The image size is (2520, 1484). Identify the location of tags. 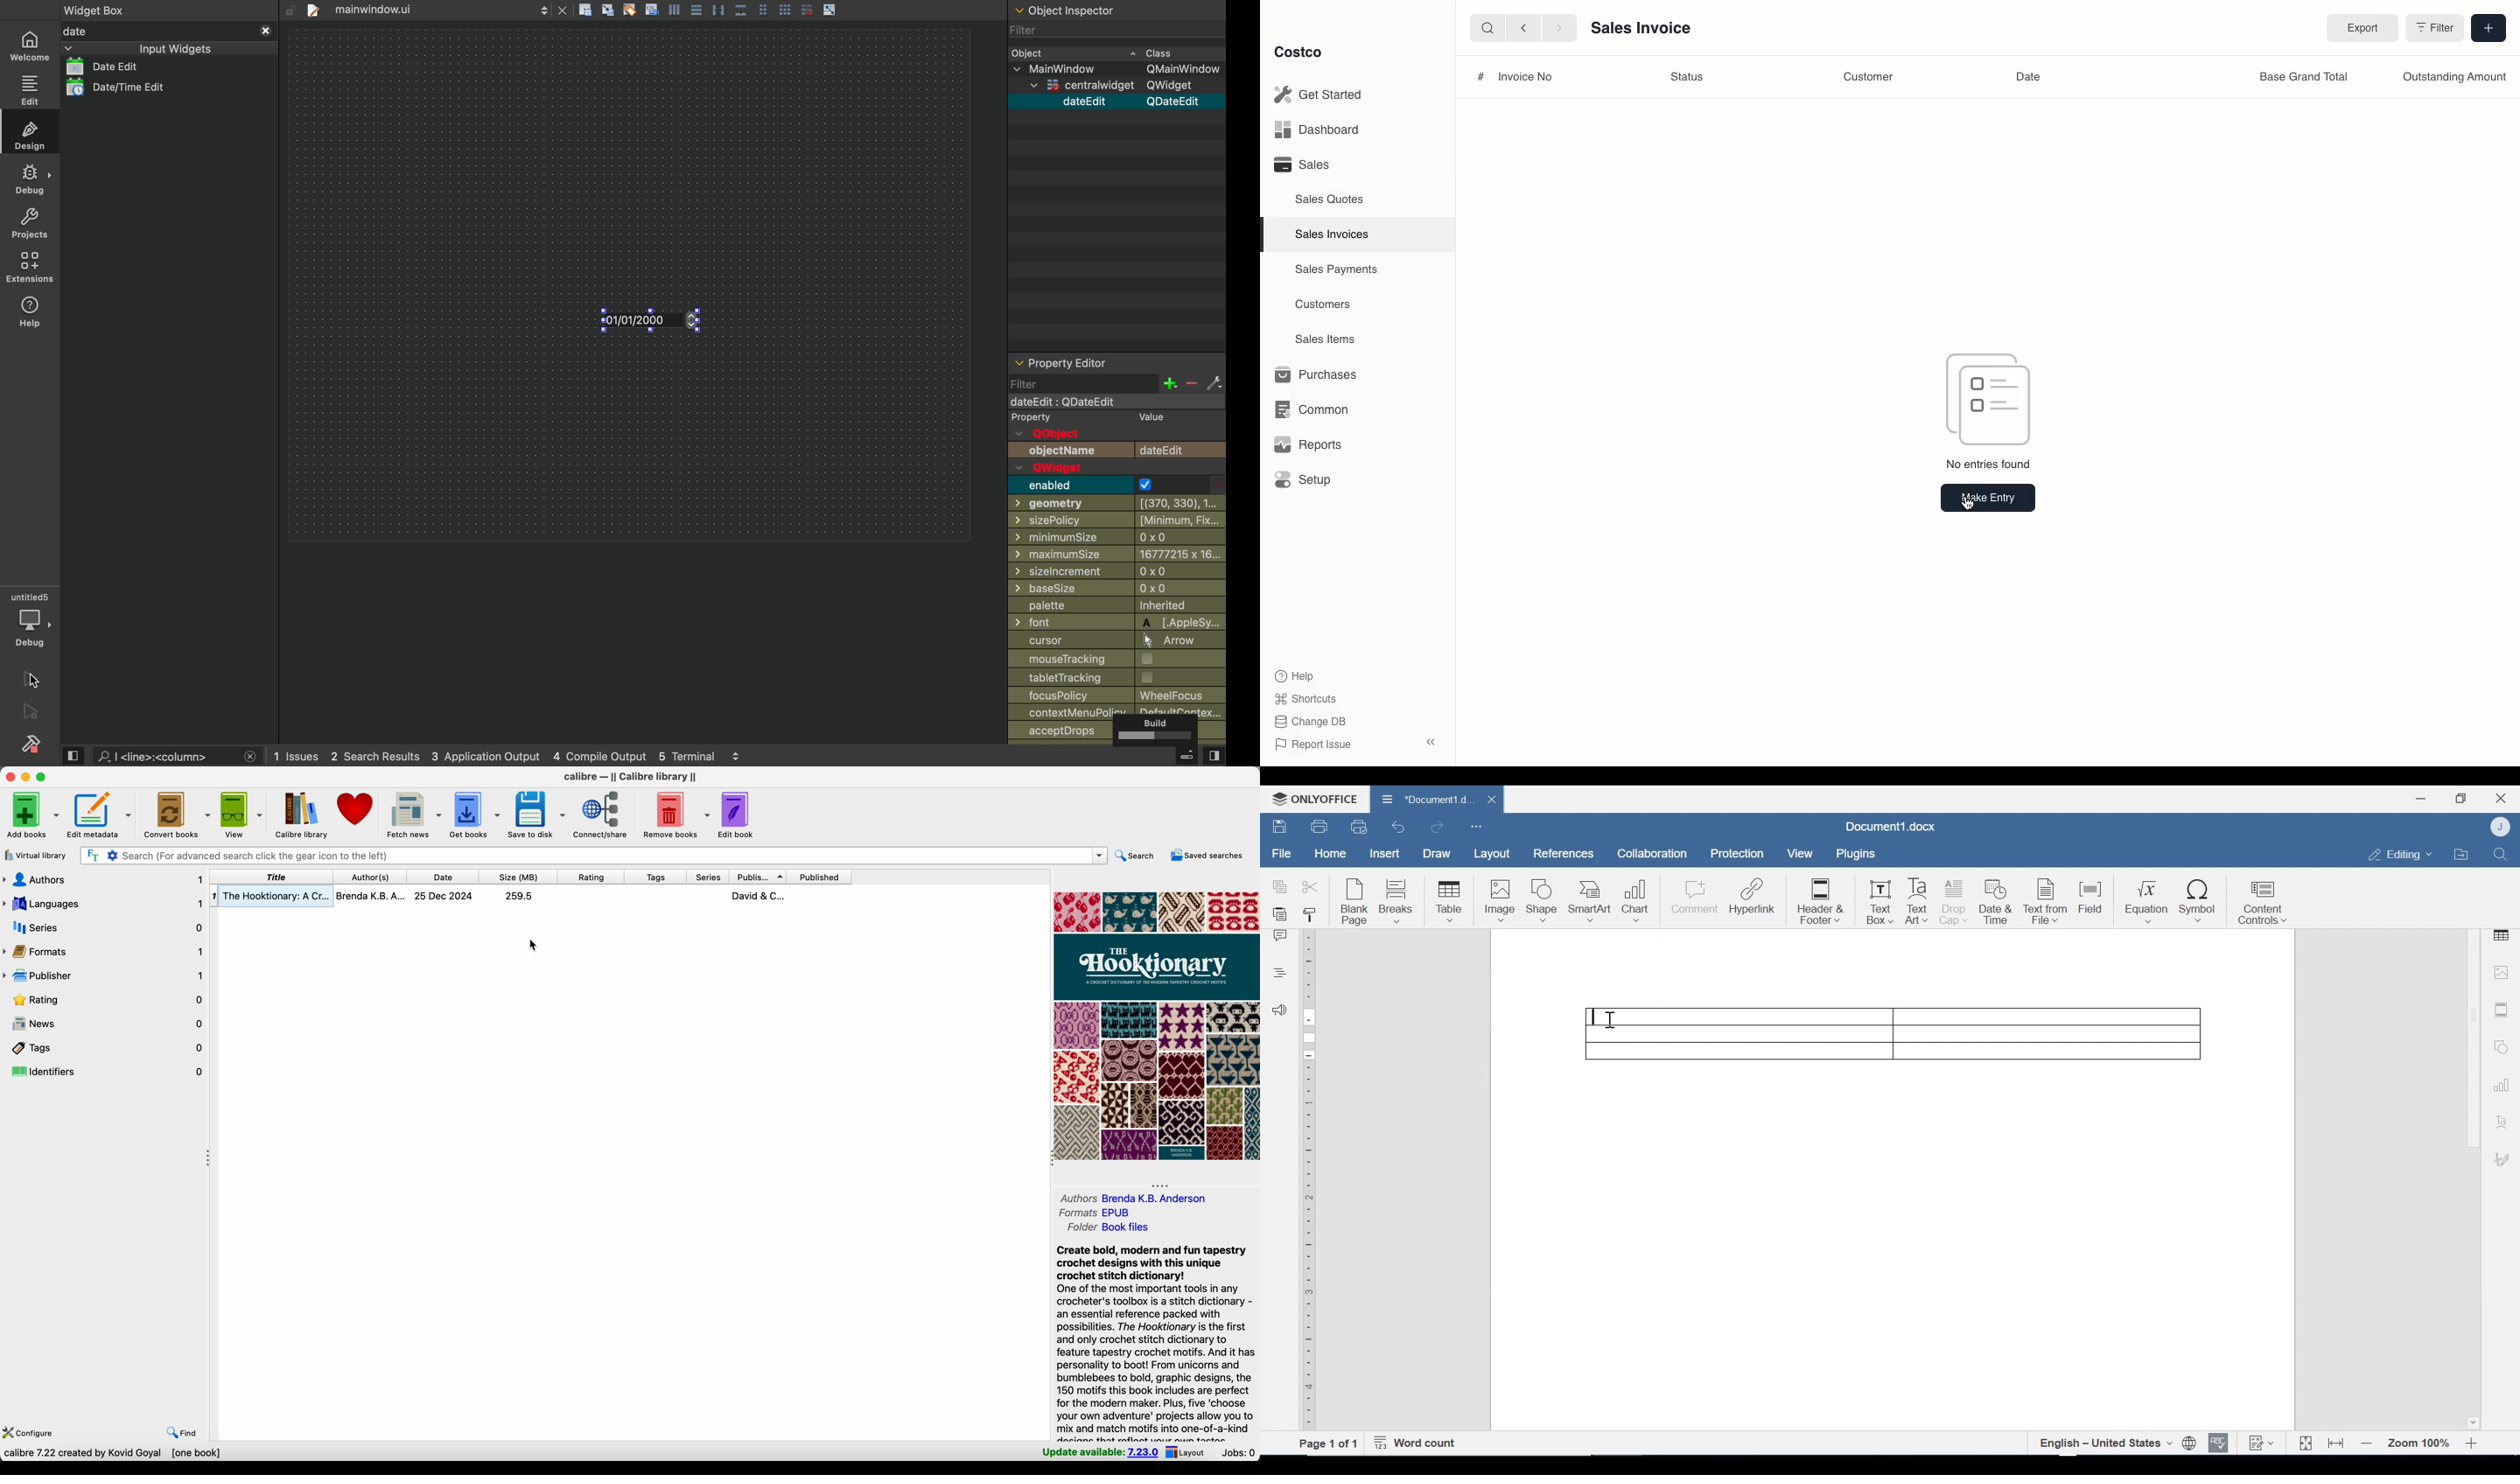
(109, 1048).